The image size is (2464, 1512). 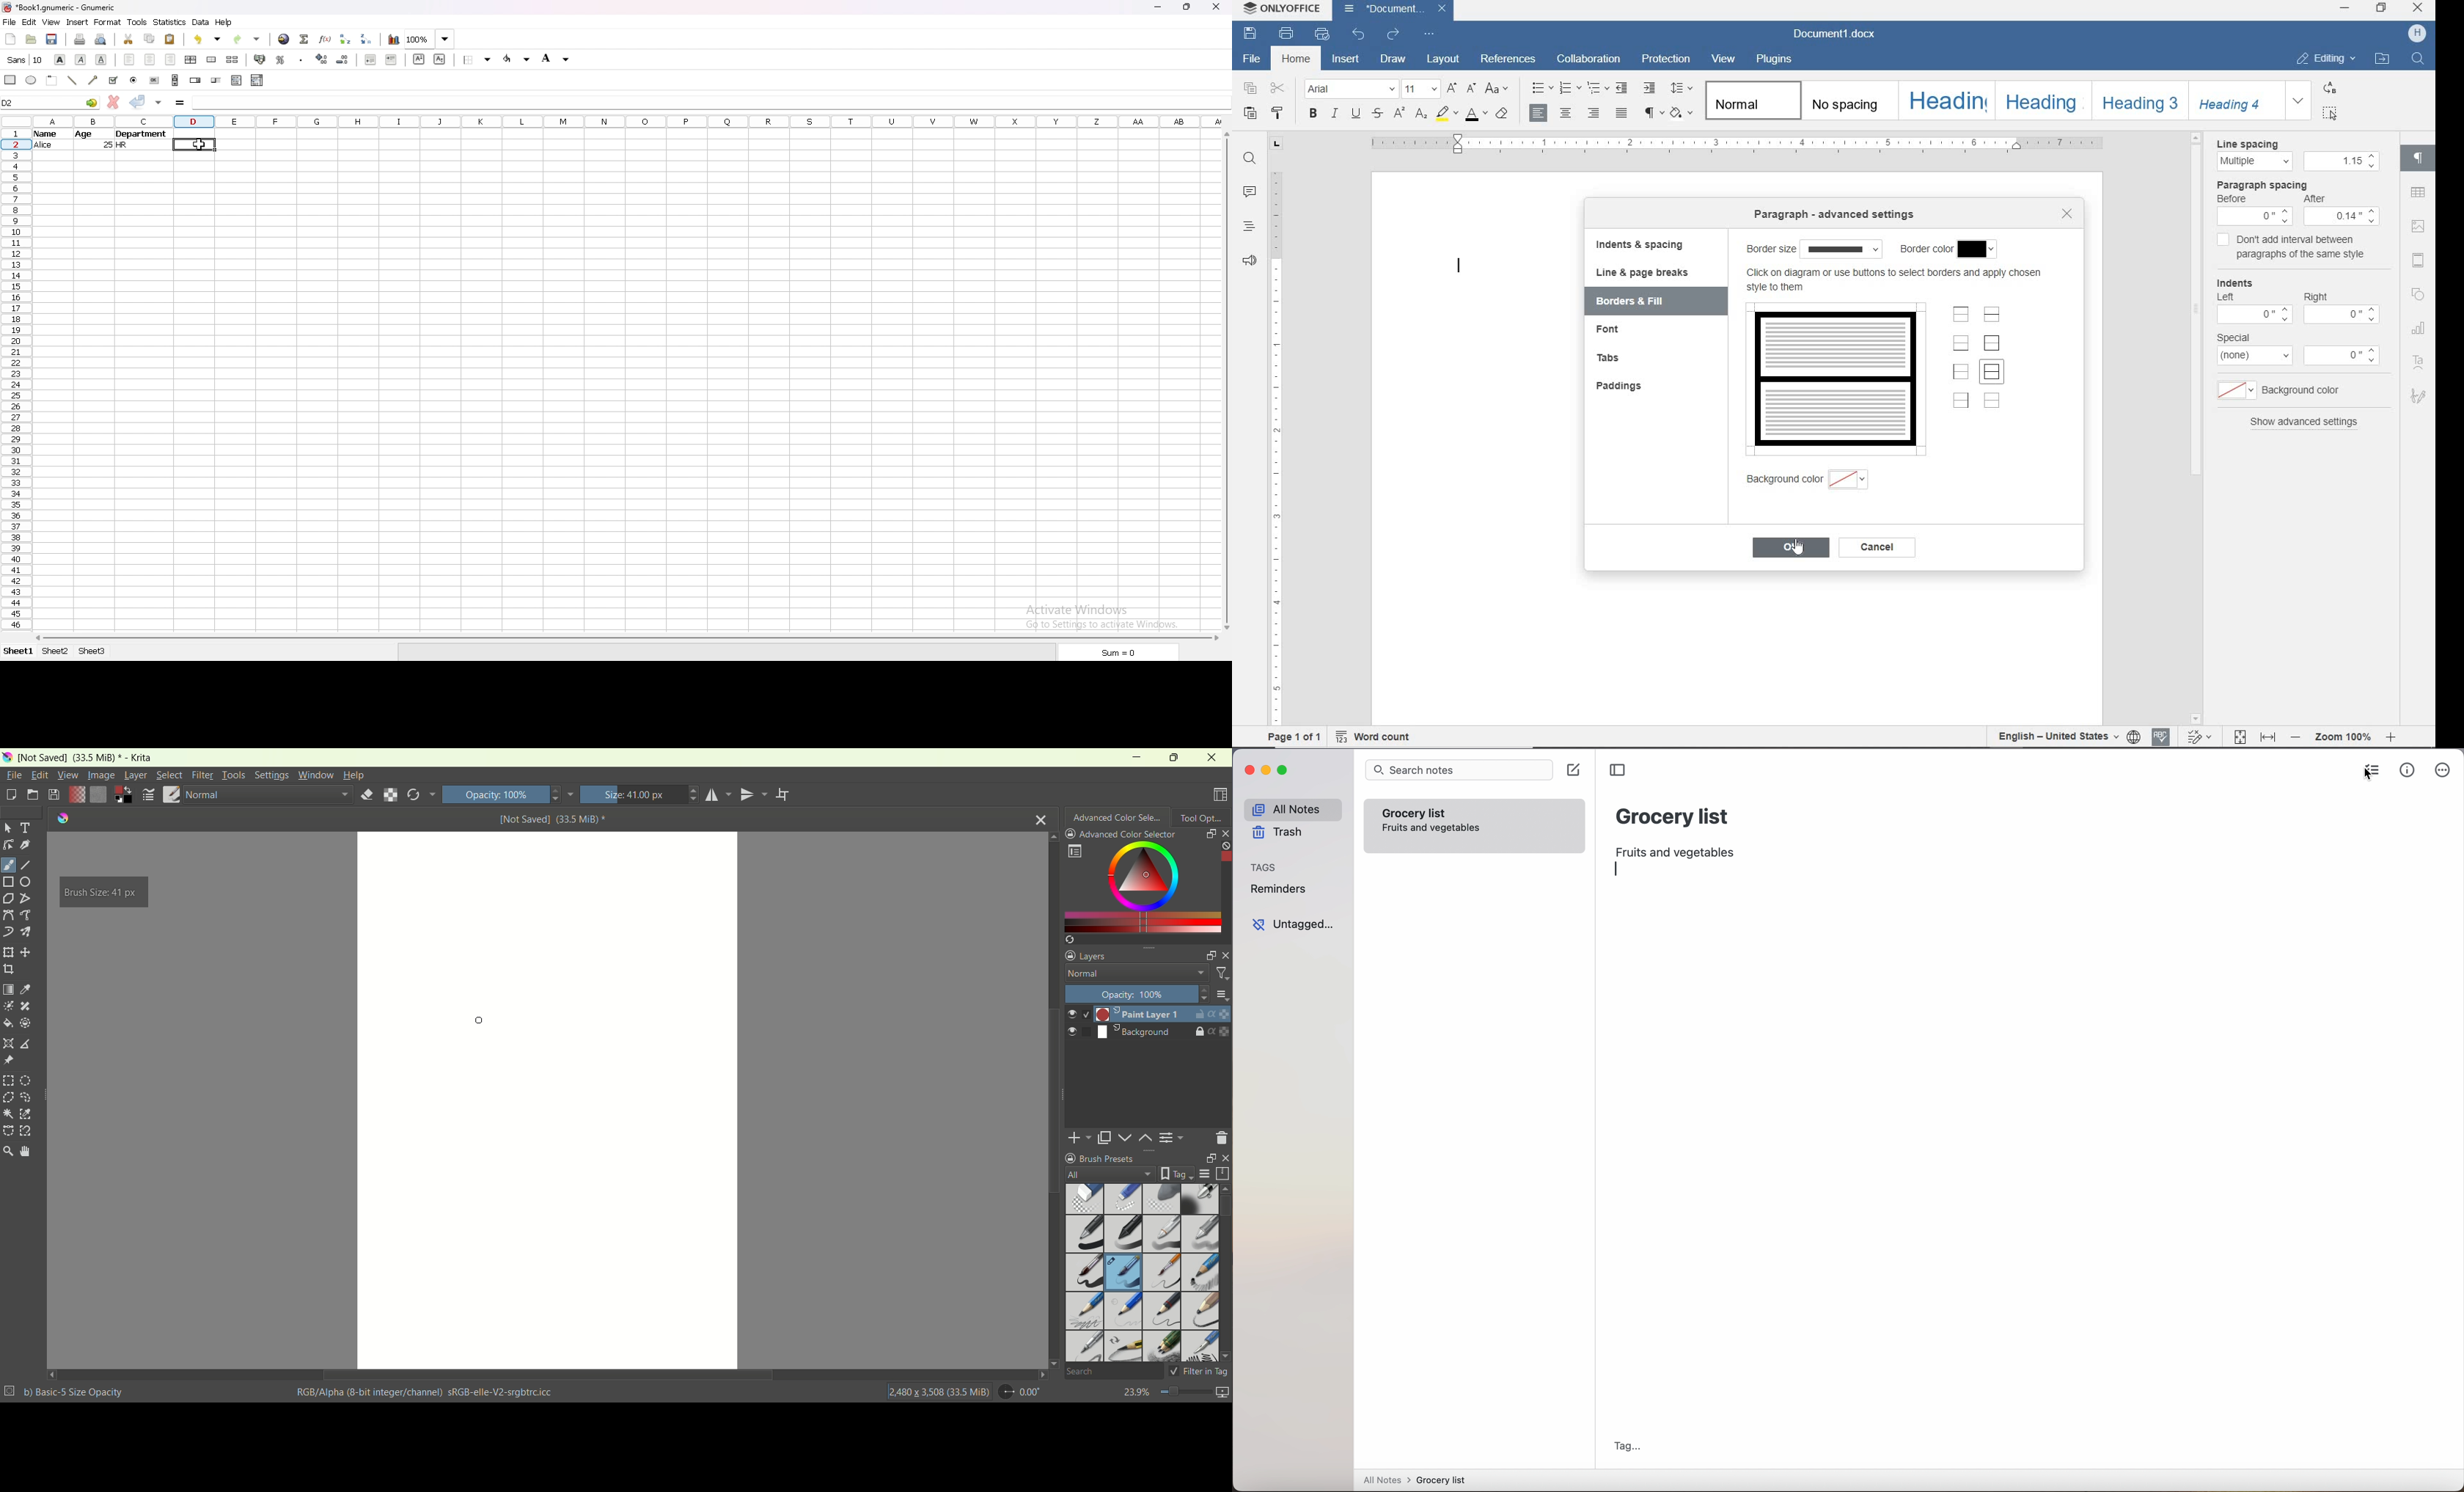 What do you see at coordinates (1286, 34) in the screenshot?
I see `print file` at bounding box center [1286, 34].